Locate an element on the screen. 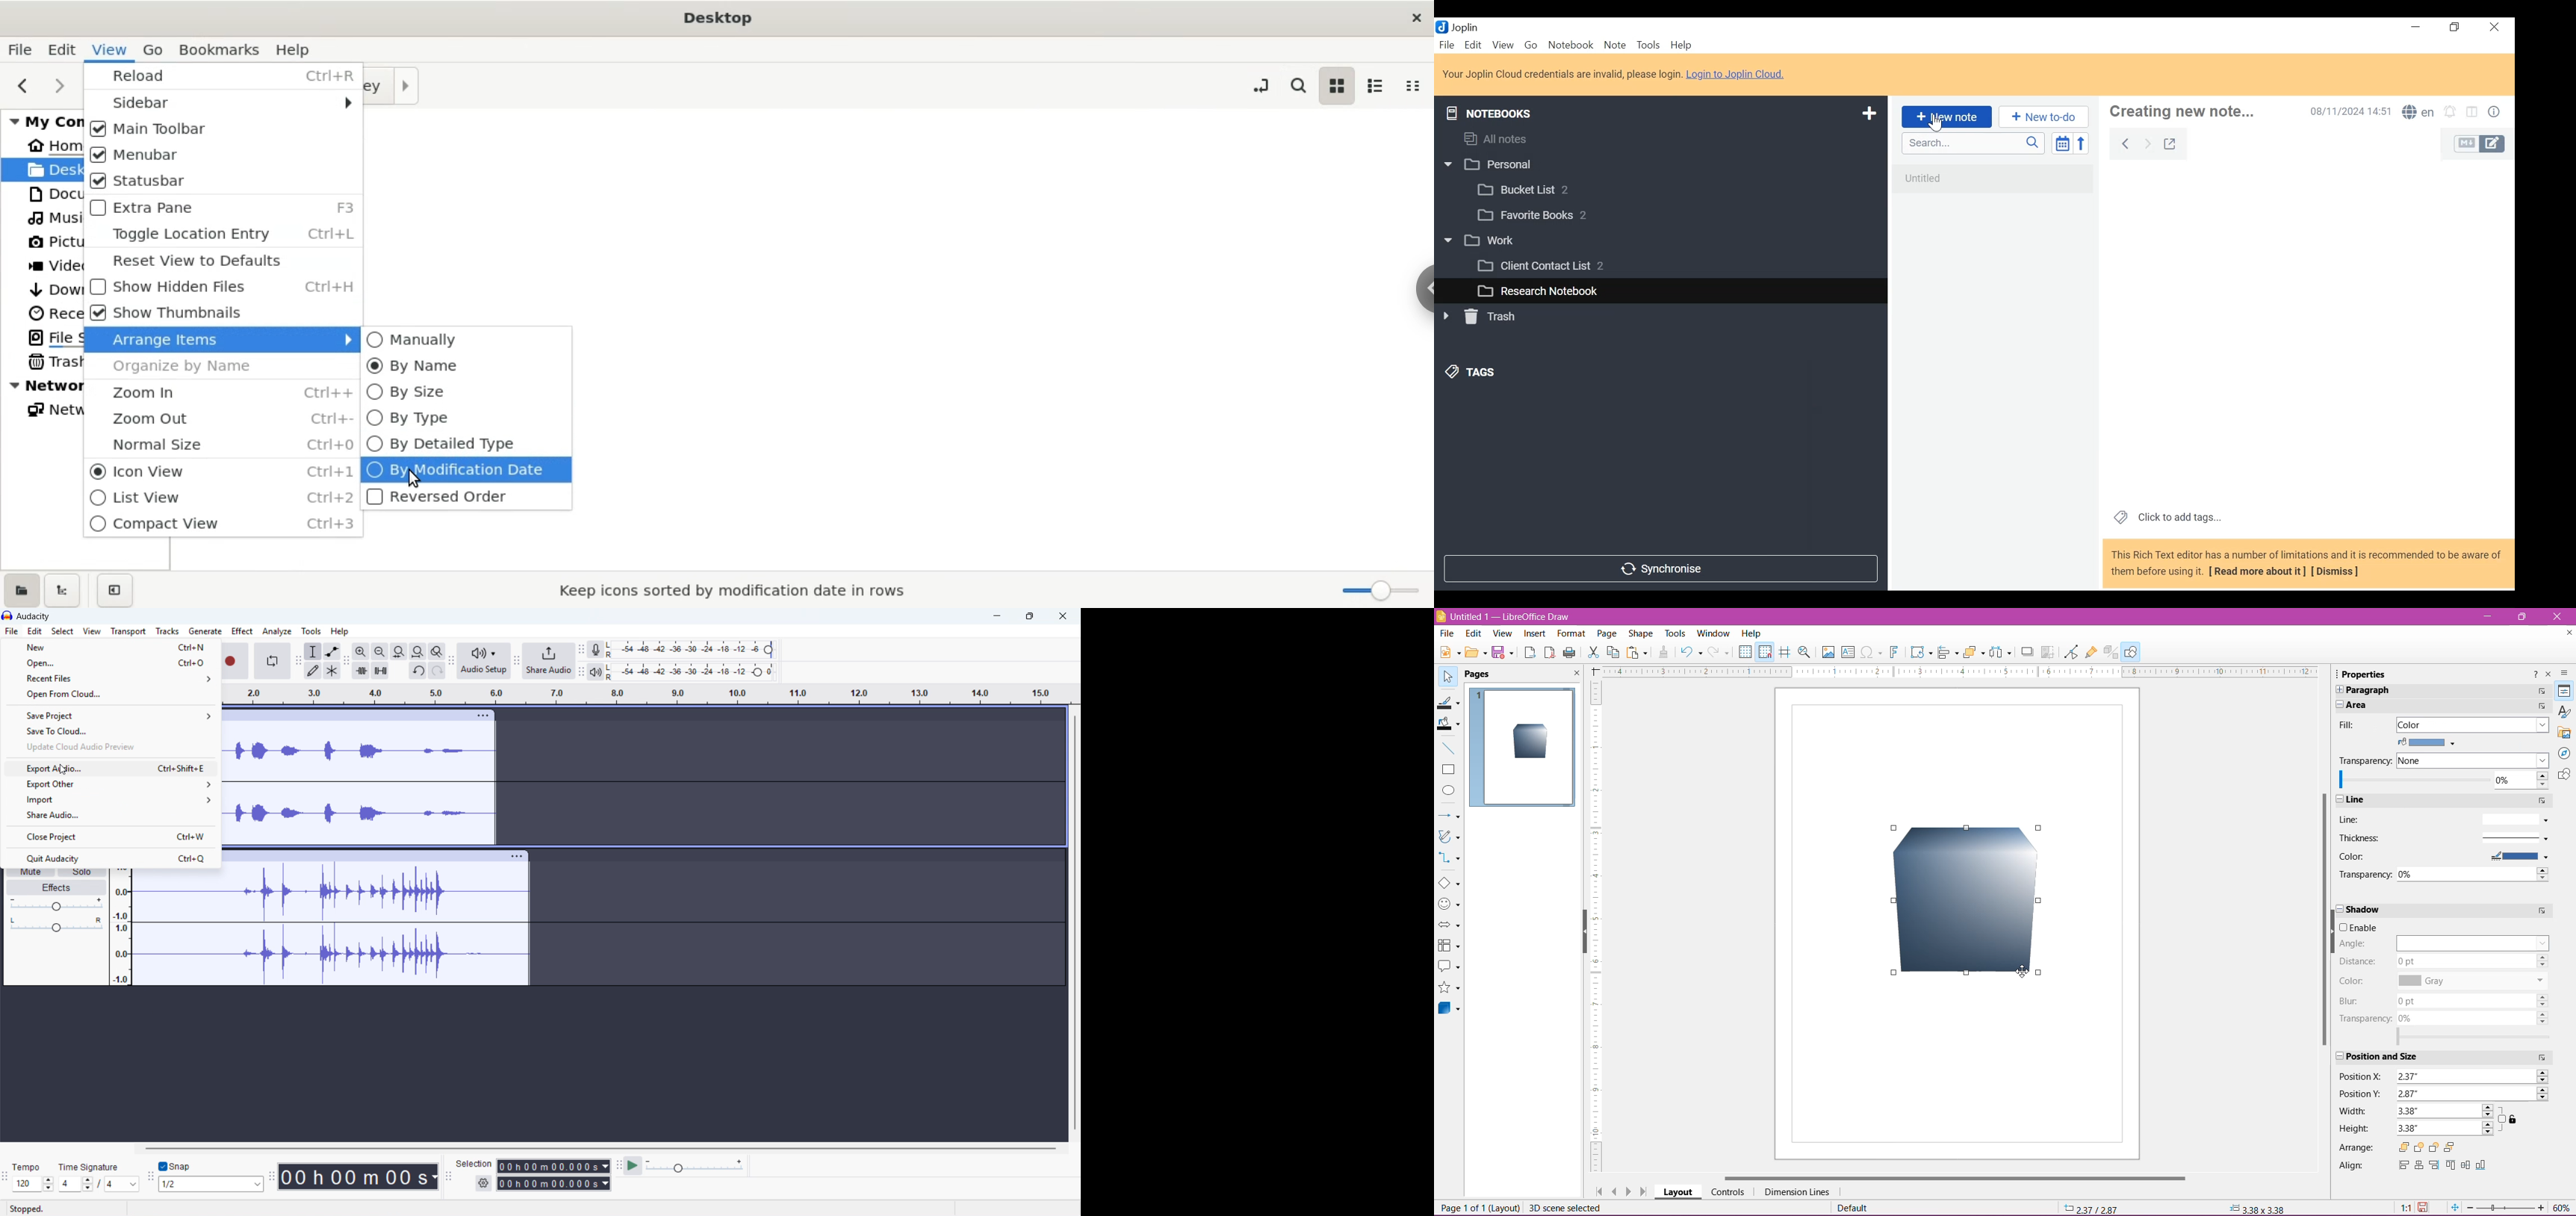 The width and height of the screenshot is (2576, 1232). Go is located at coordinates (1530, 44).